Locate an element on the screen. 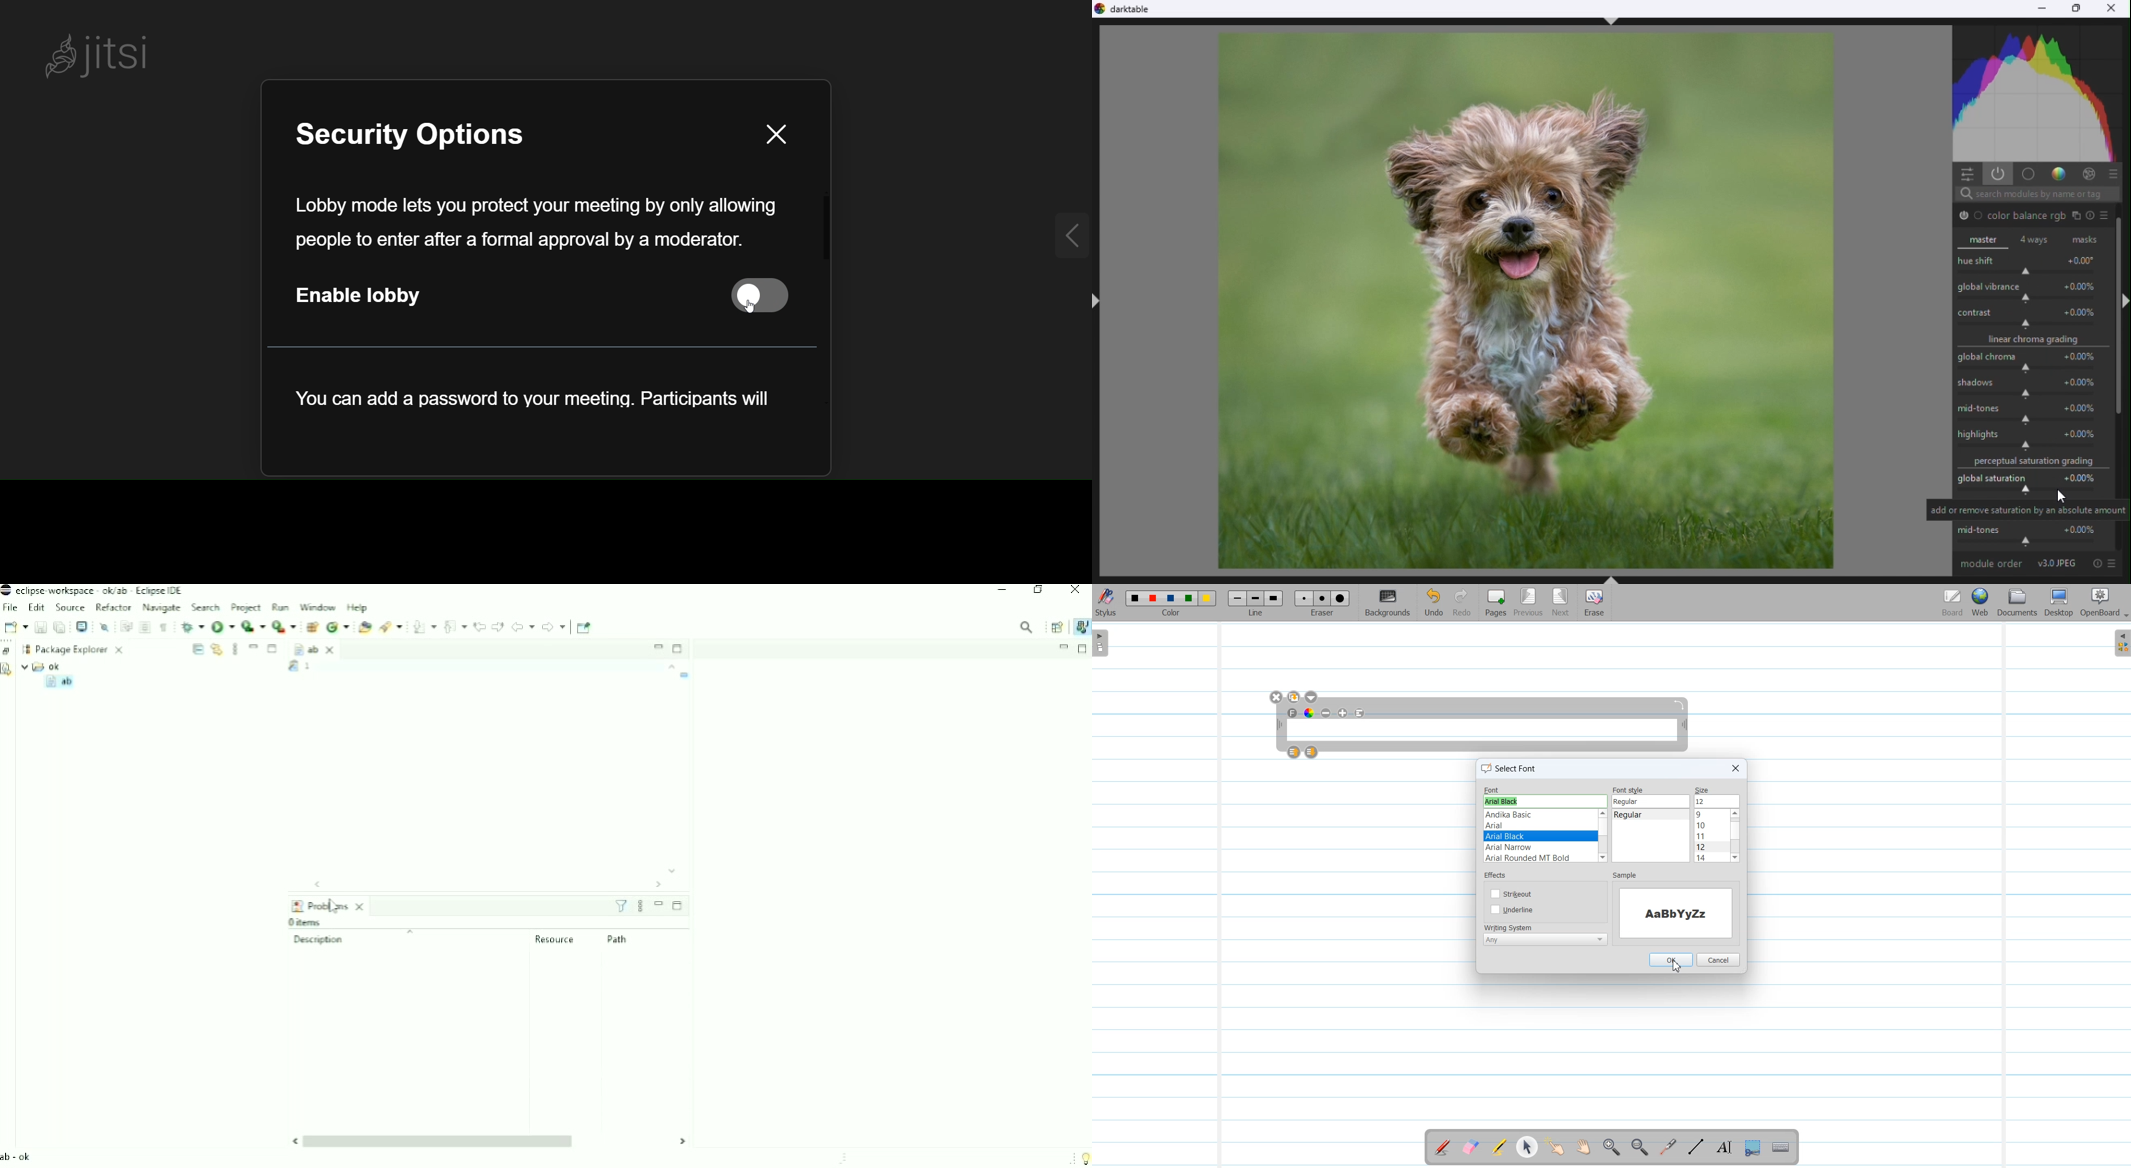 This screenshot has height=1176, width=2156. cursor is located at coordinates (770, 308).